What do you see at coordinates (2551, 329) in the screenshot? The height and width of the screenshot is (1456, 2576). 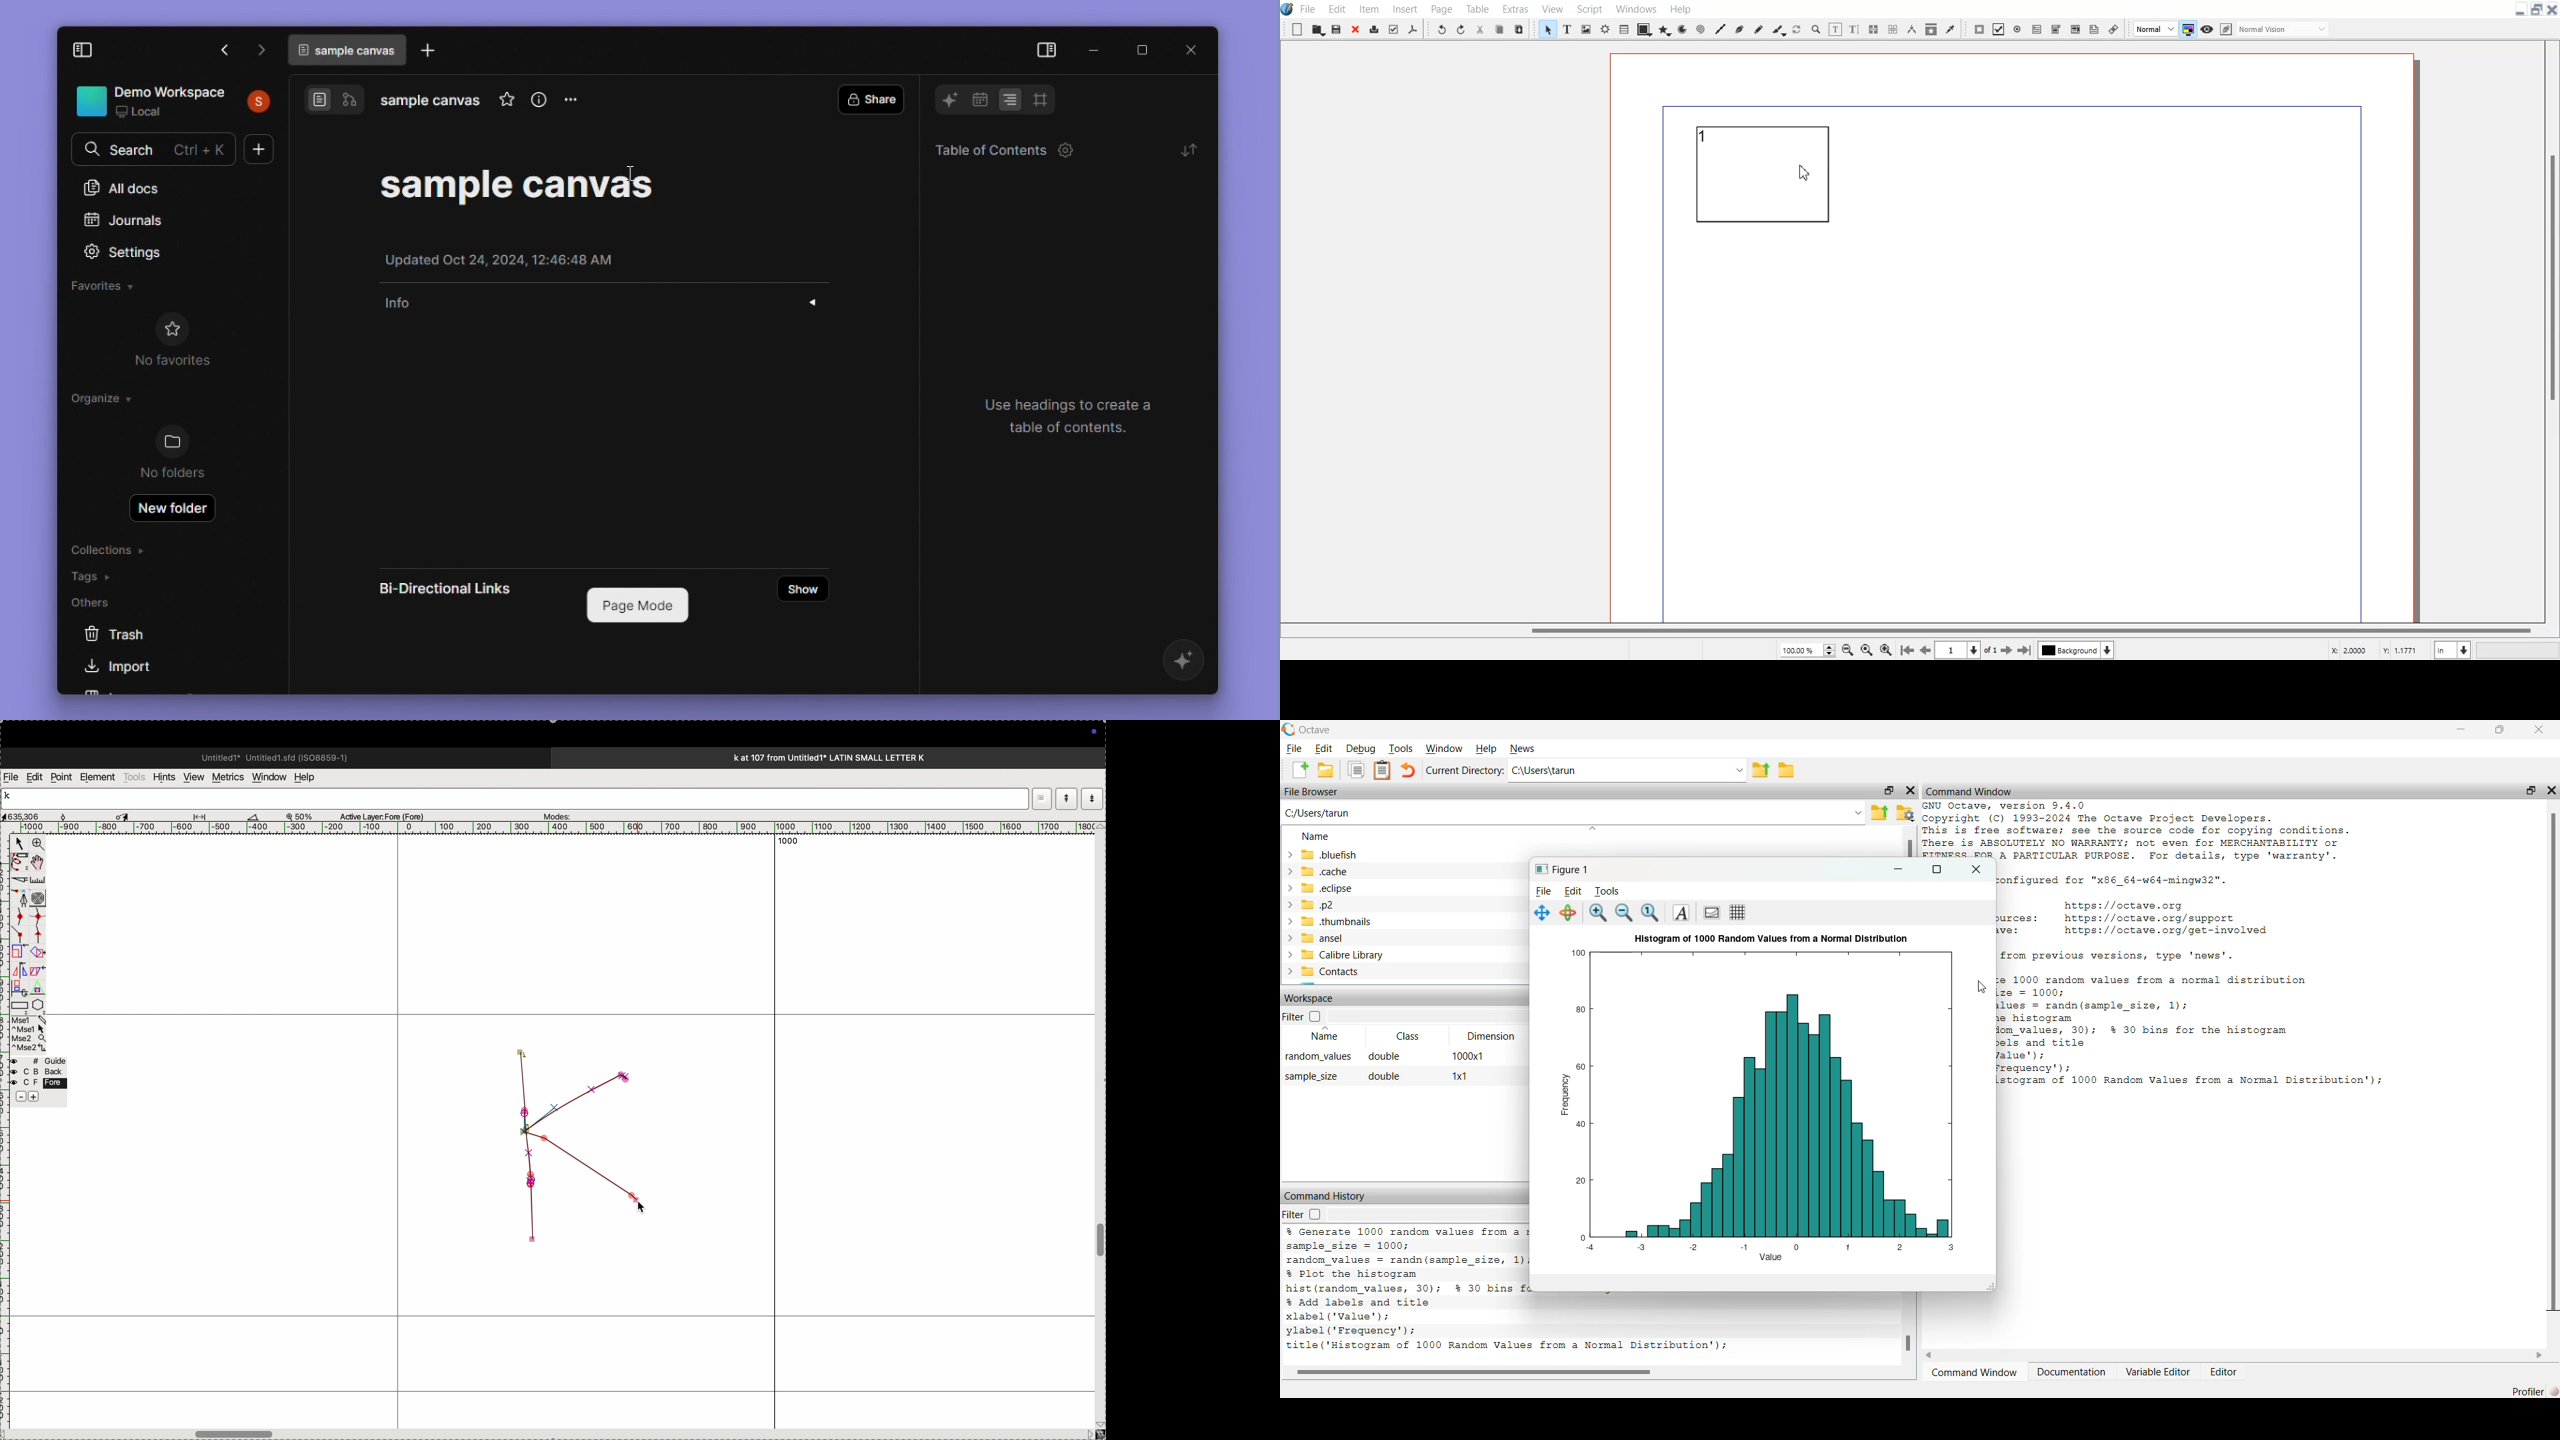 I see `Vertical Scroll bar` at bounding box center [2551, 329].